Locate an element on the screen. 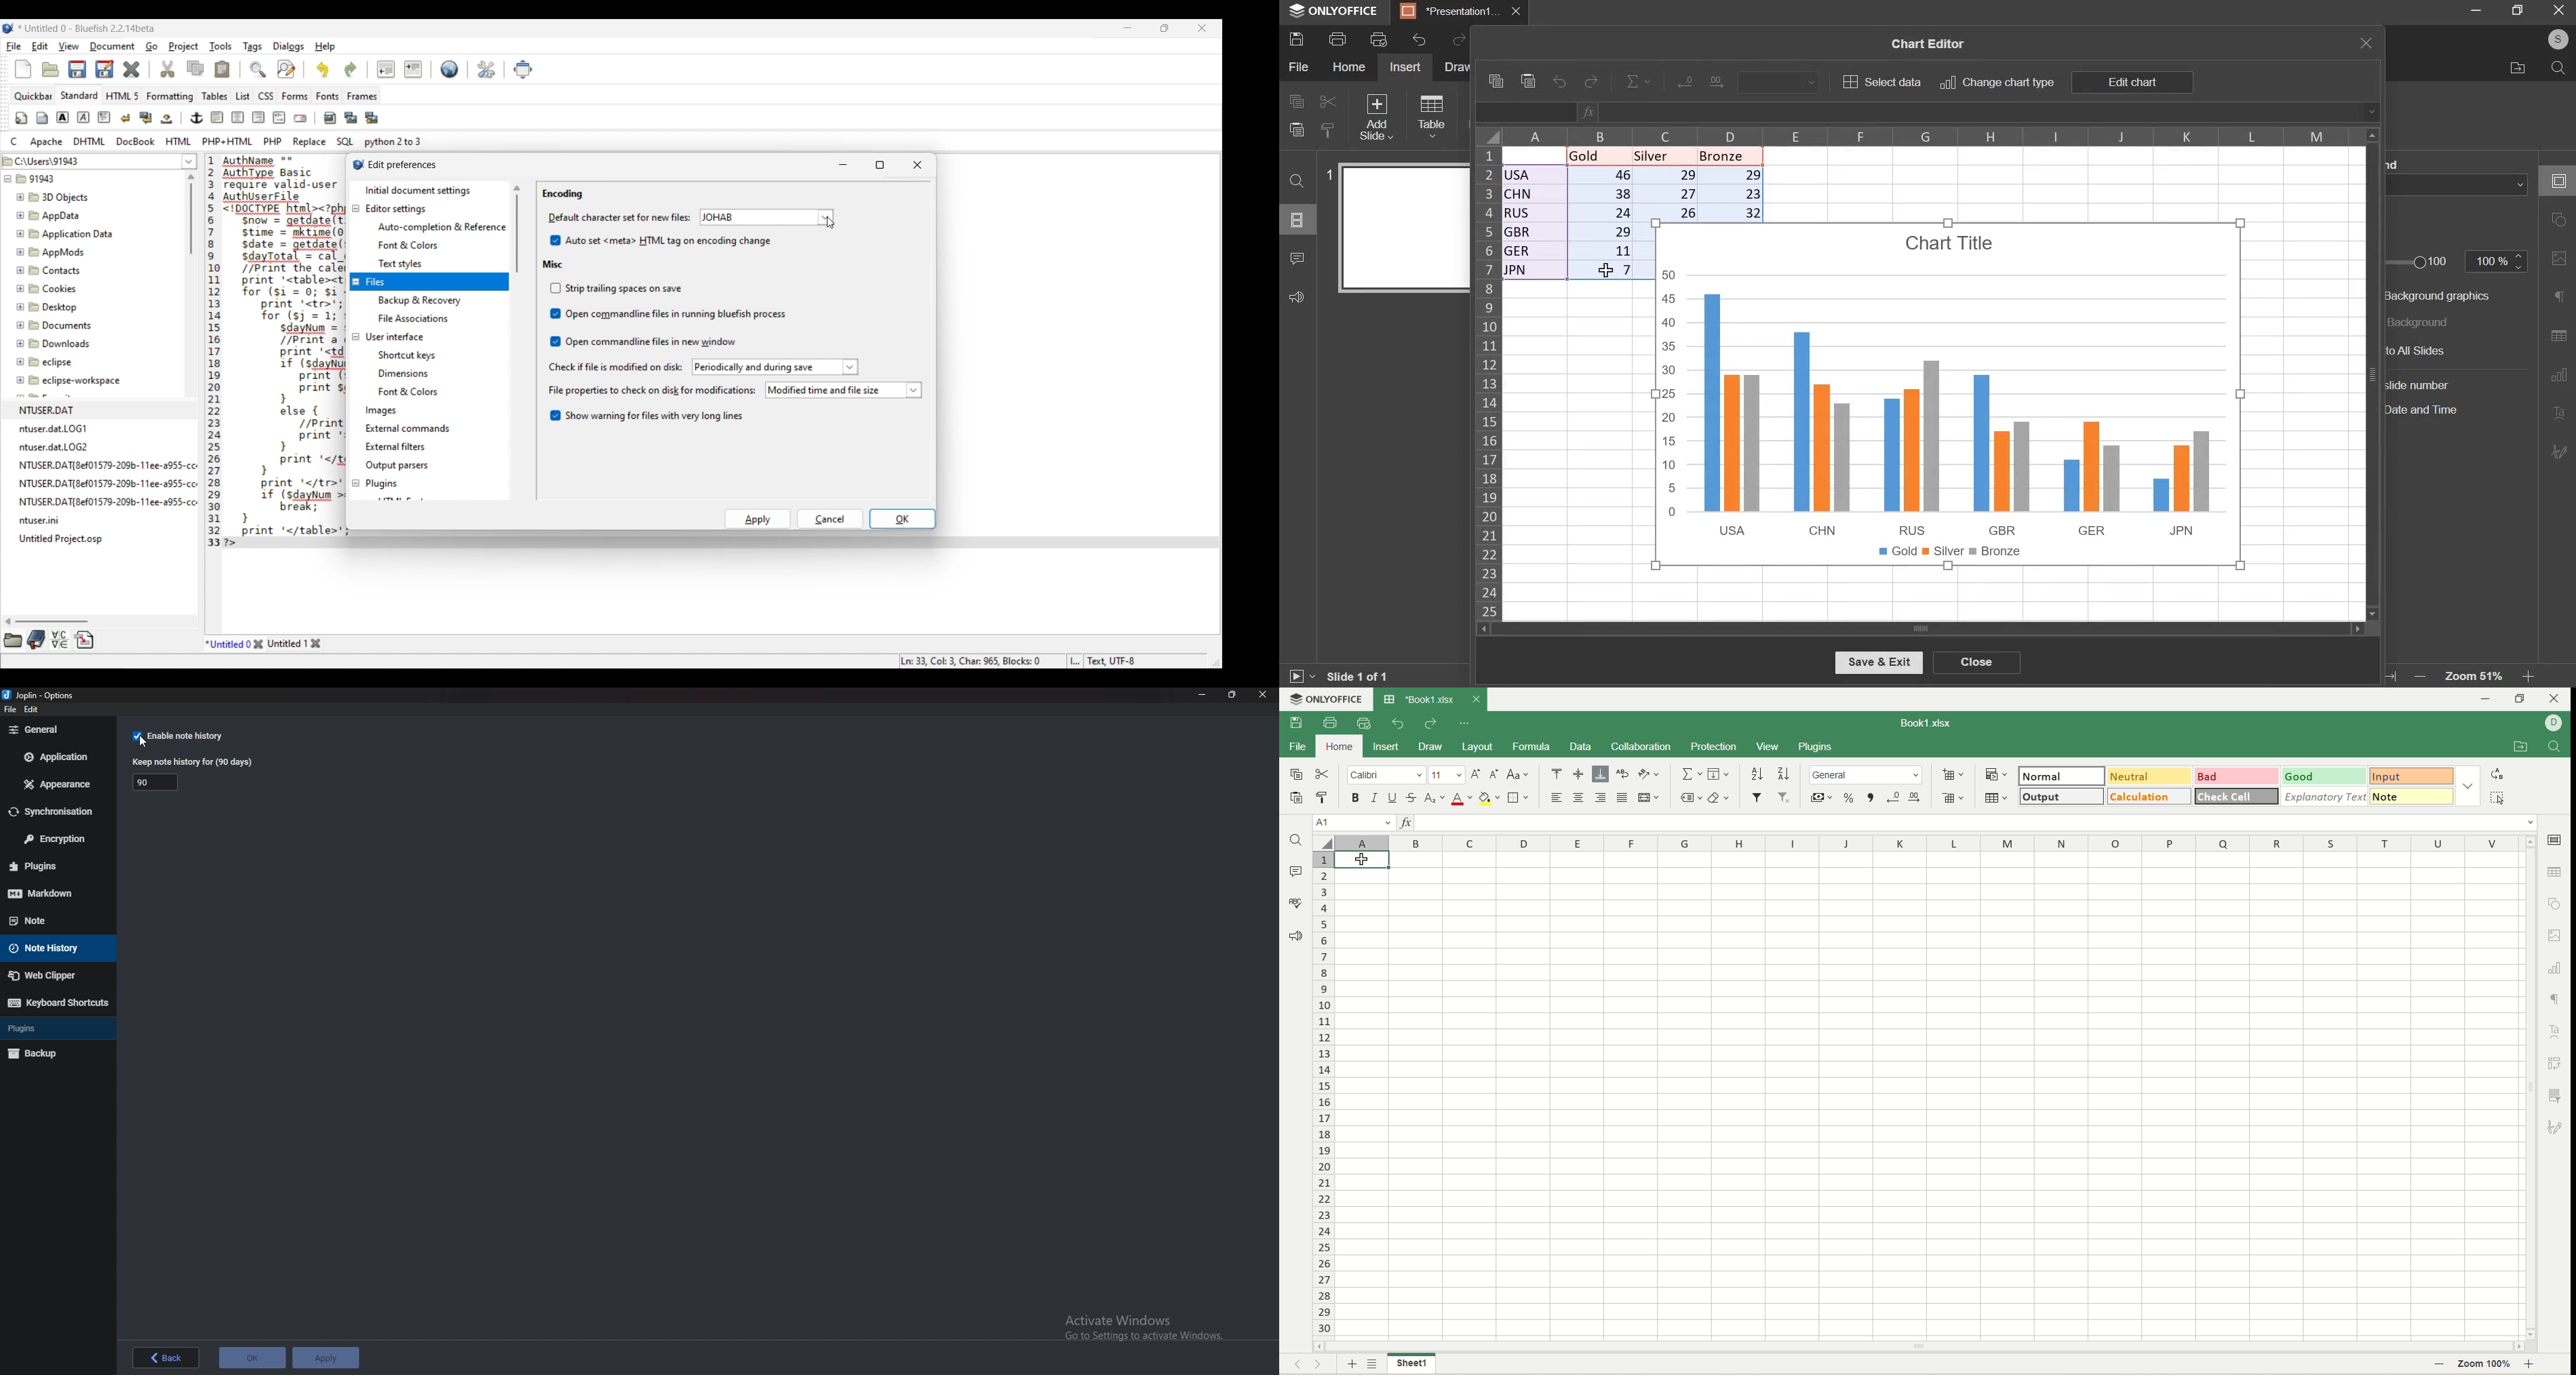 The image size is (2576, 1400). Indentation is located at coordinates (400, 69).